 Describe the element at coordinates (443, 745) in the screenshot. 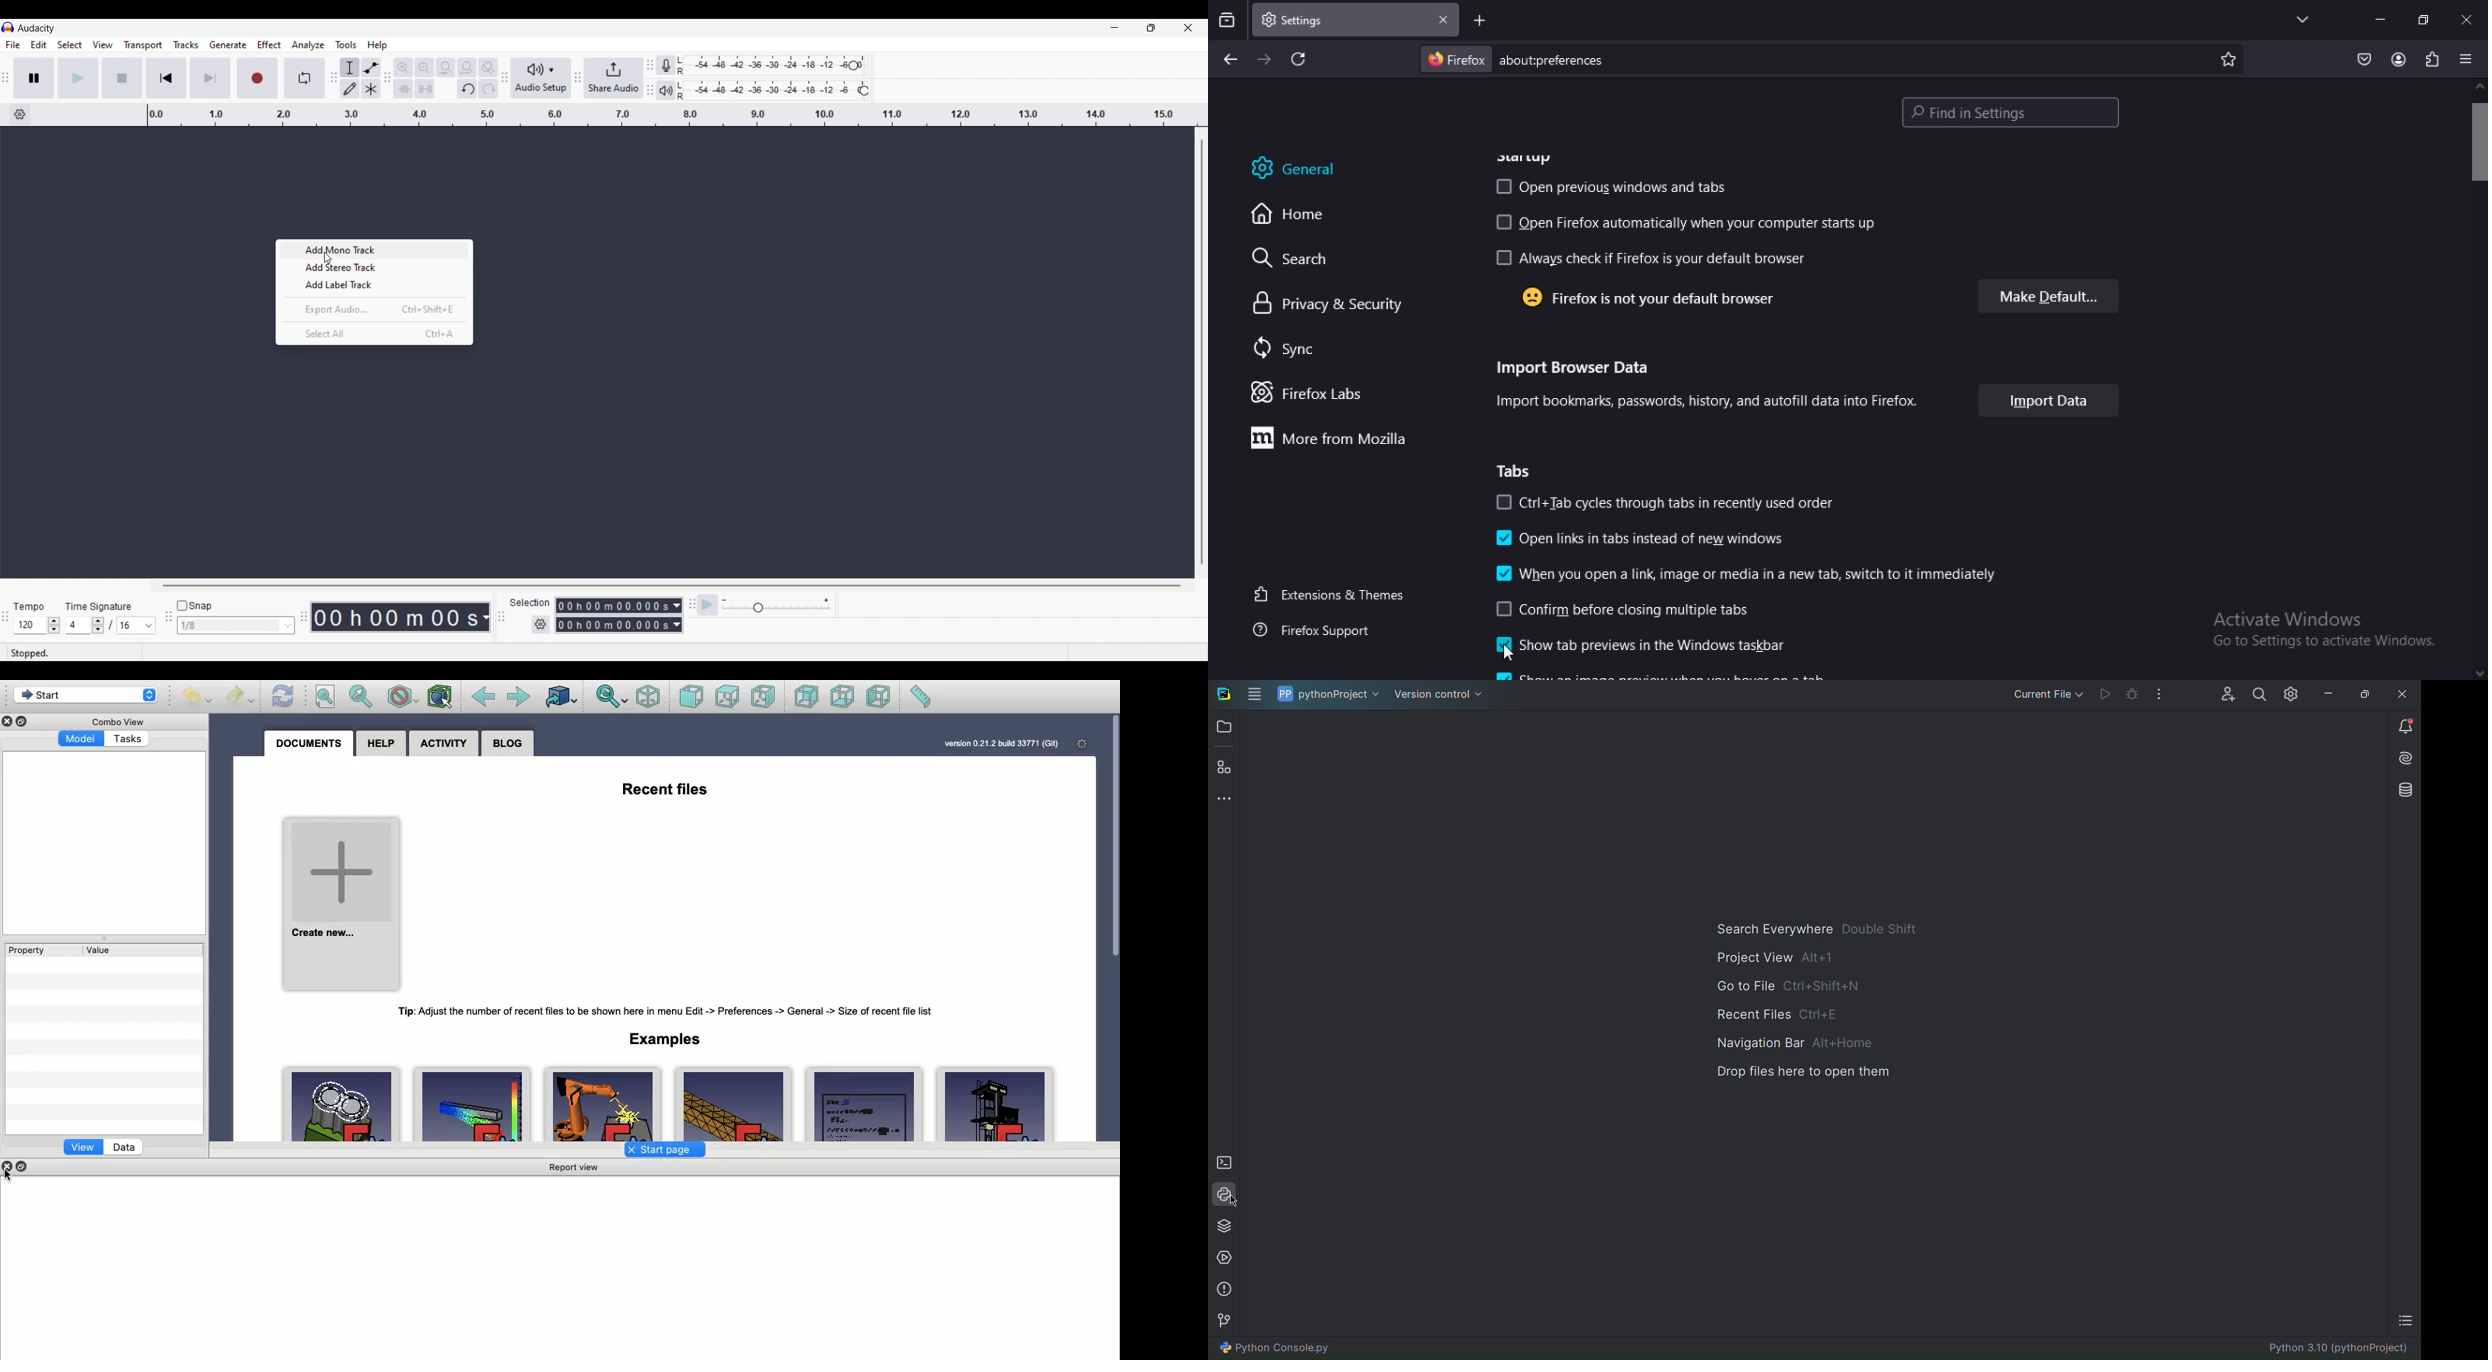

I see `Activity ` at that location.